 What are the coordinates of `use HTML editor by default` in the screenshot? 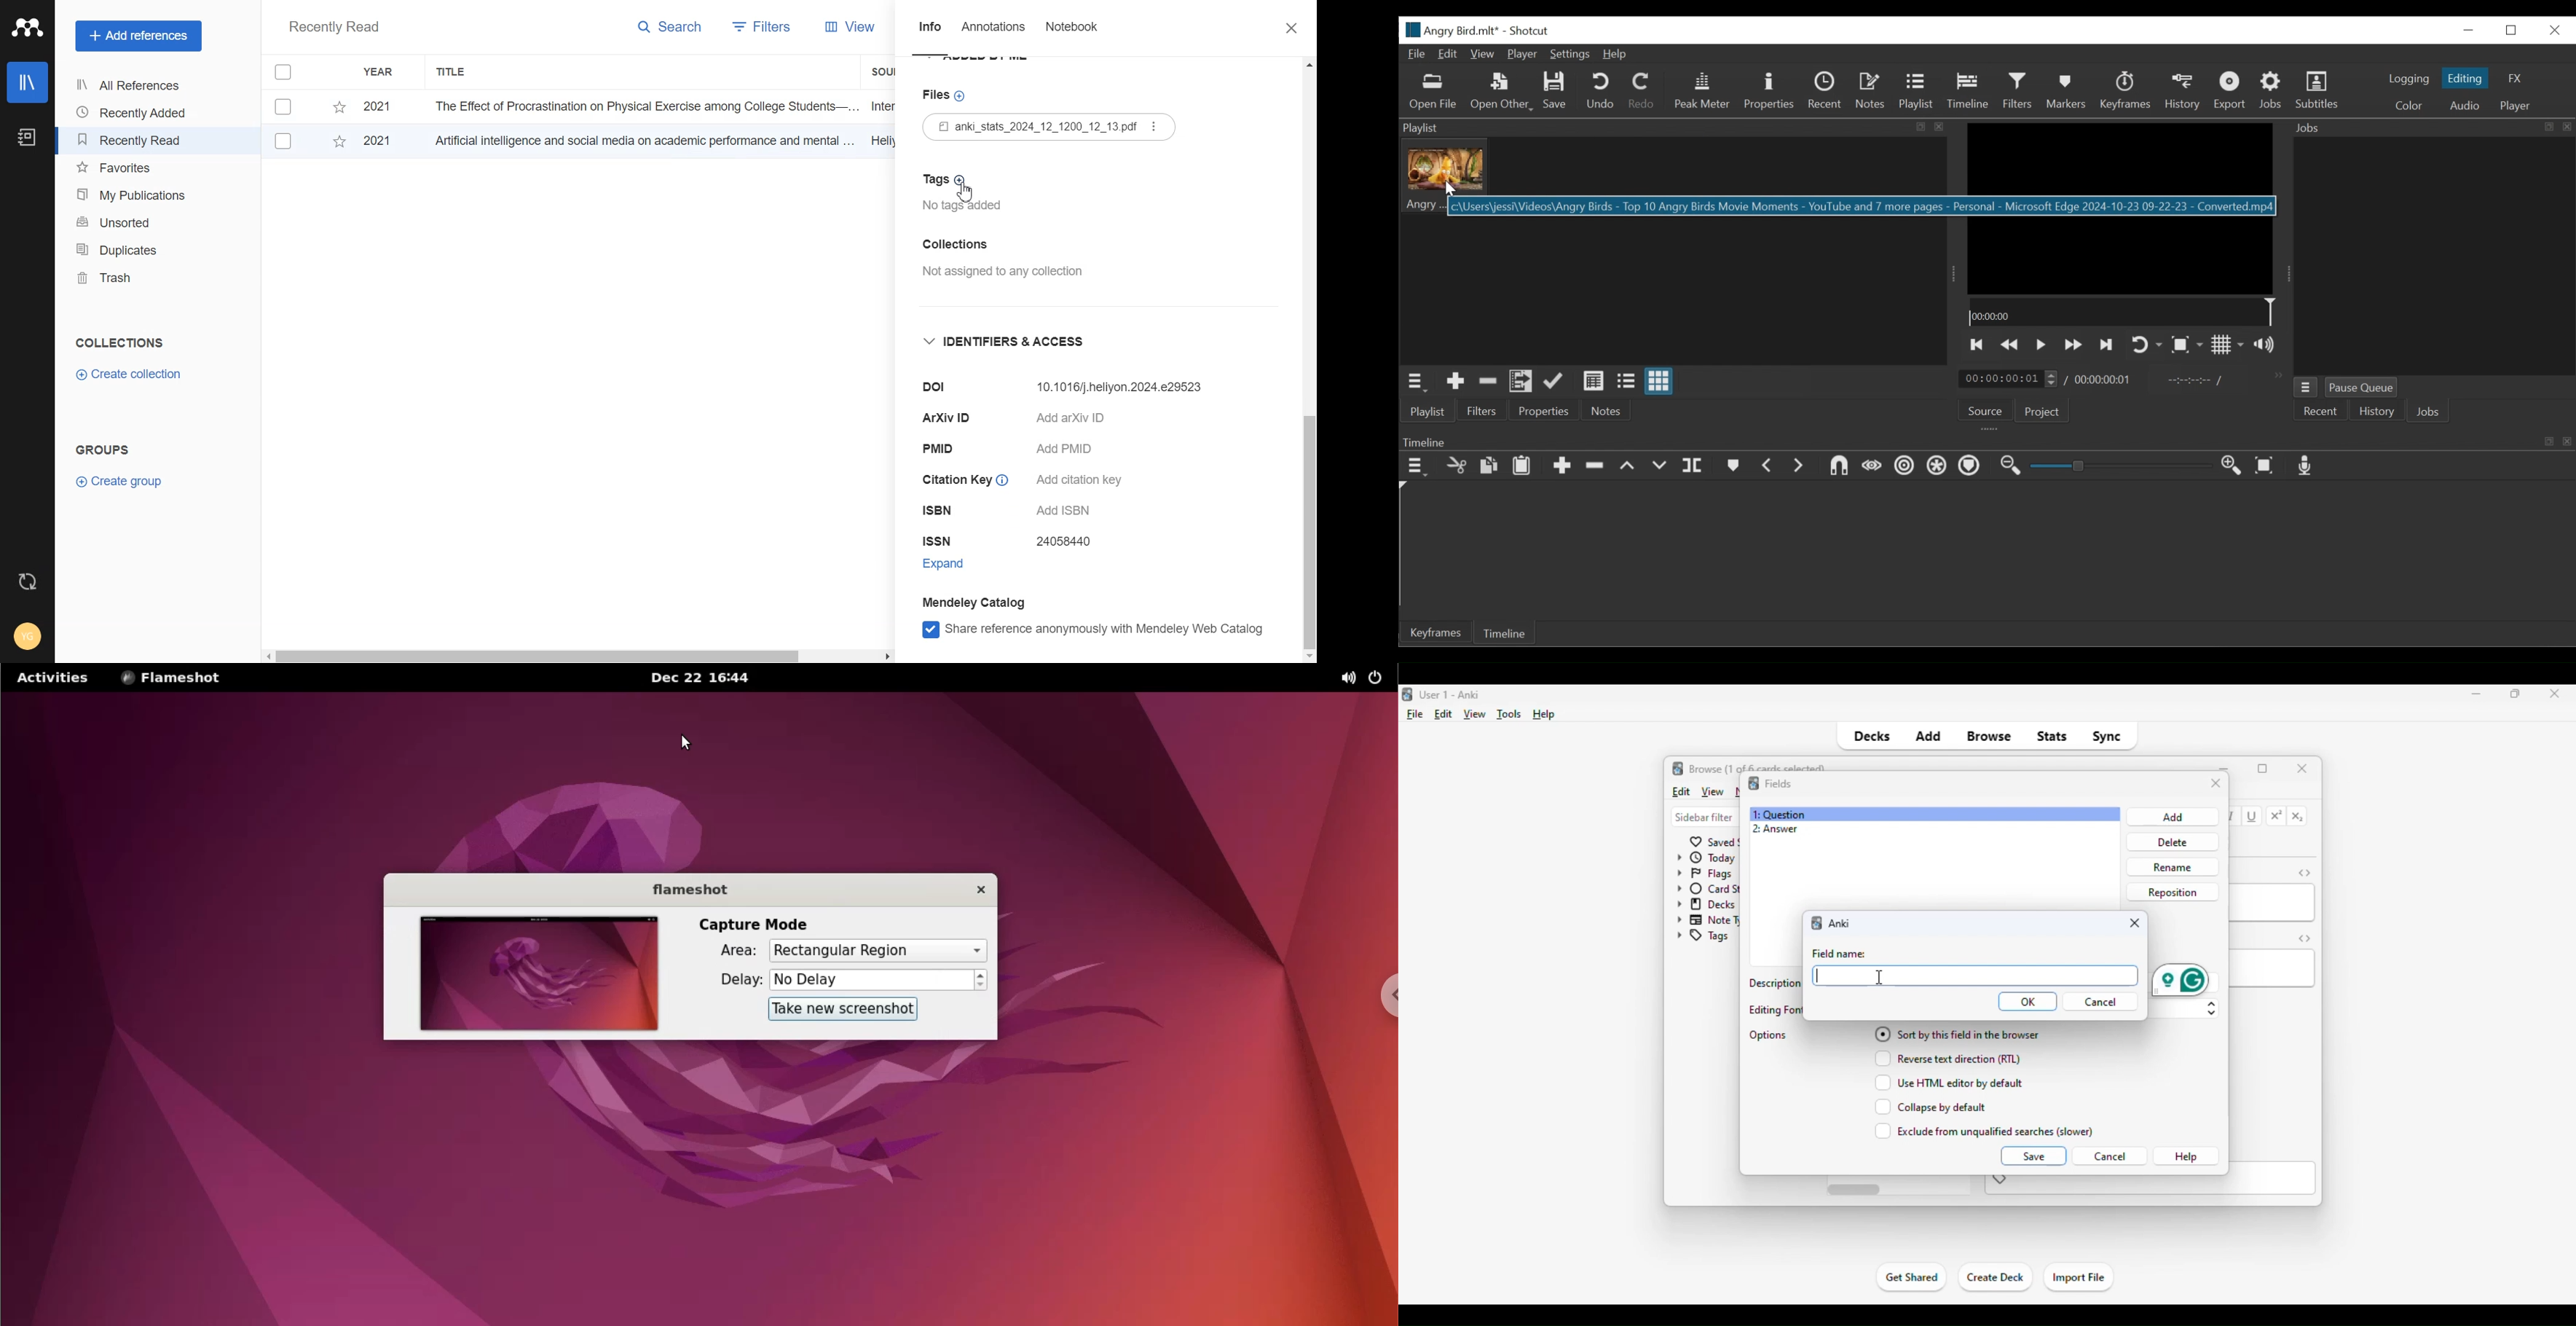 It's located at (1949, 1082).